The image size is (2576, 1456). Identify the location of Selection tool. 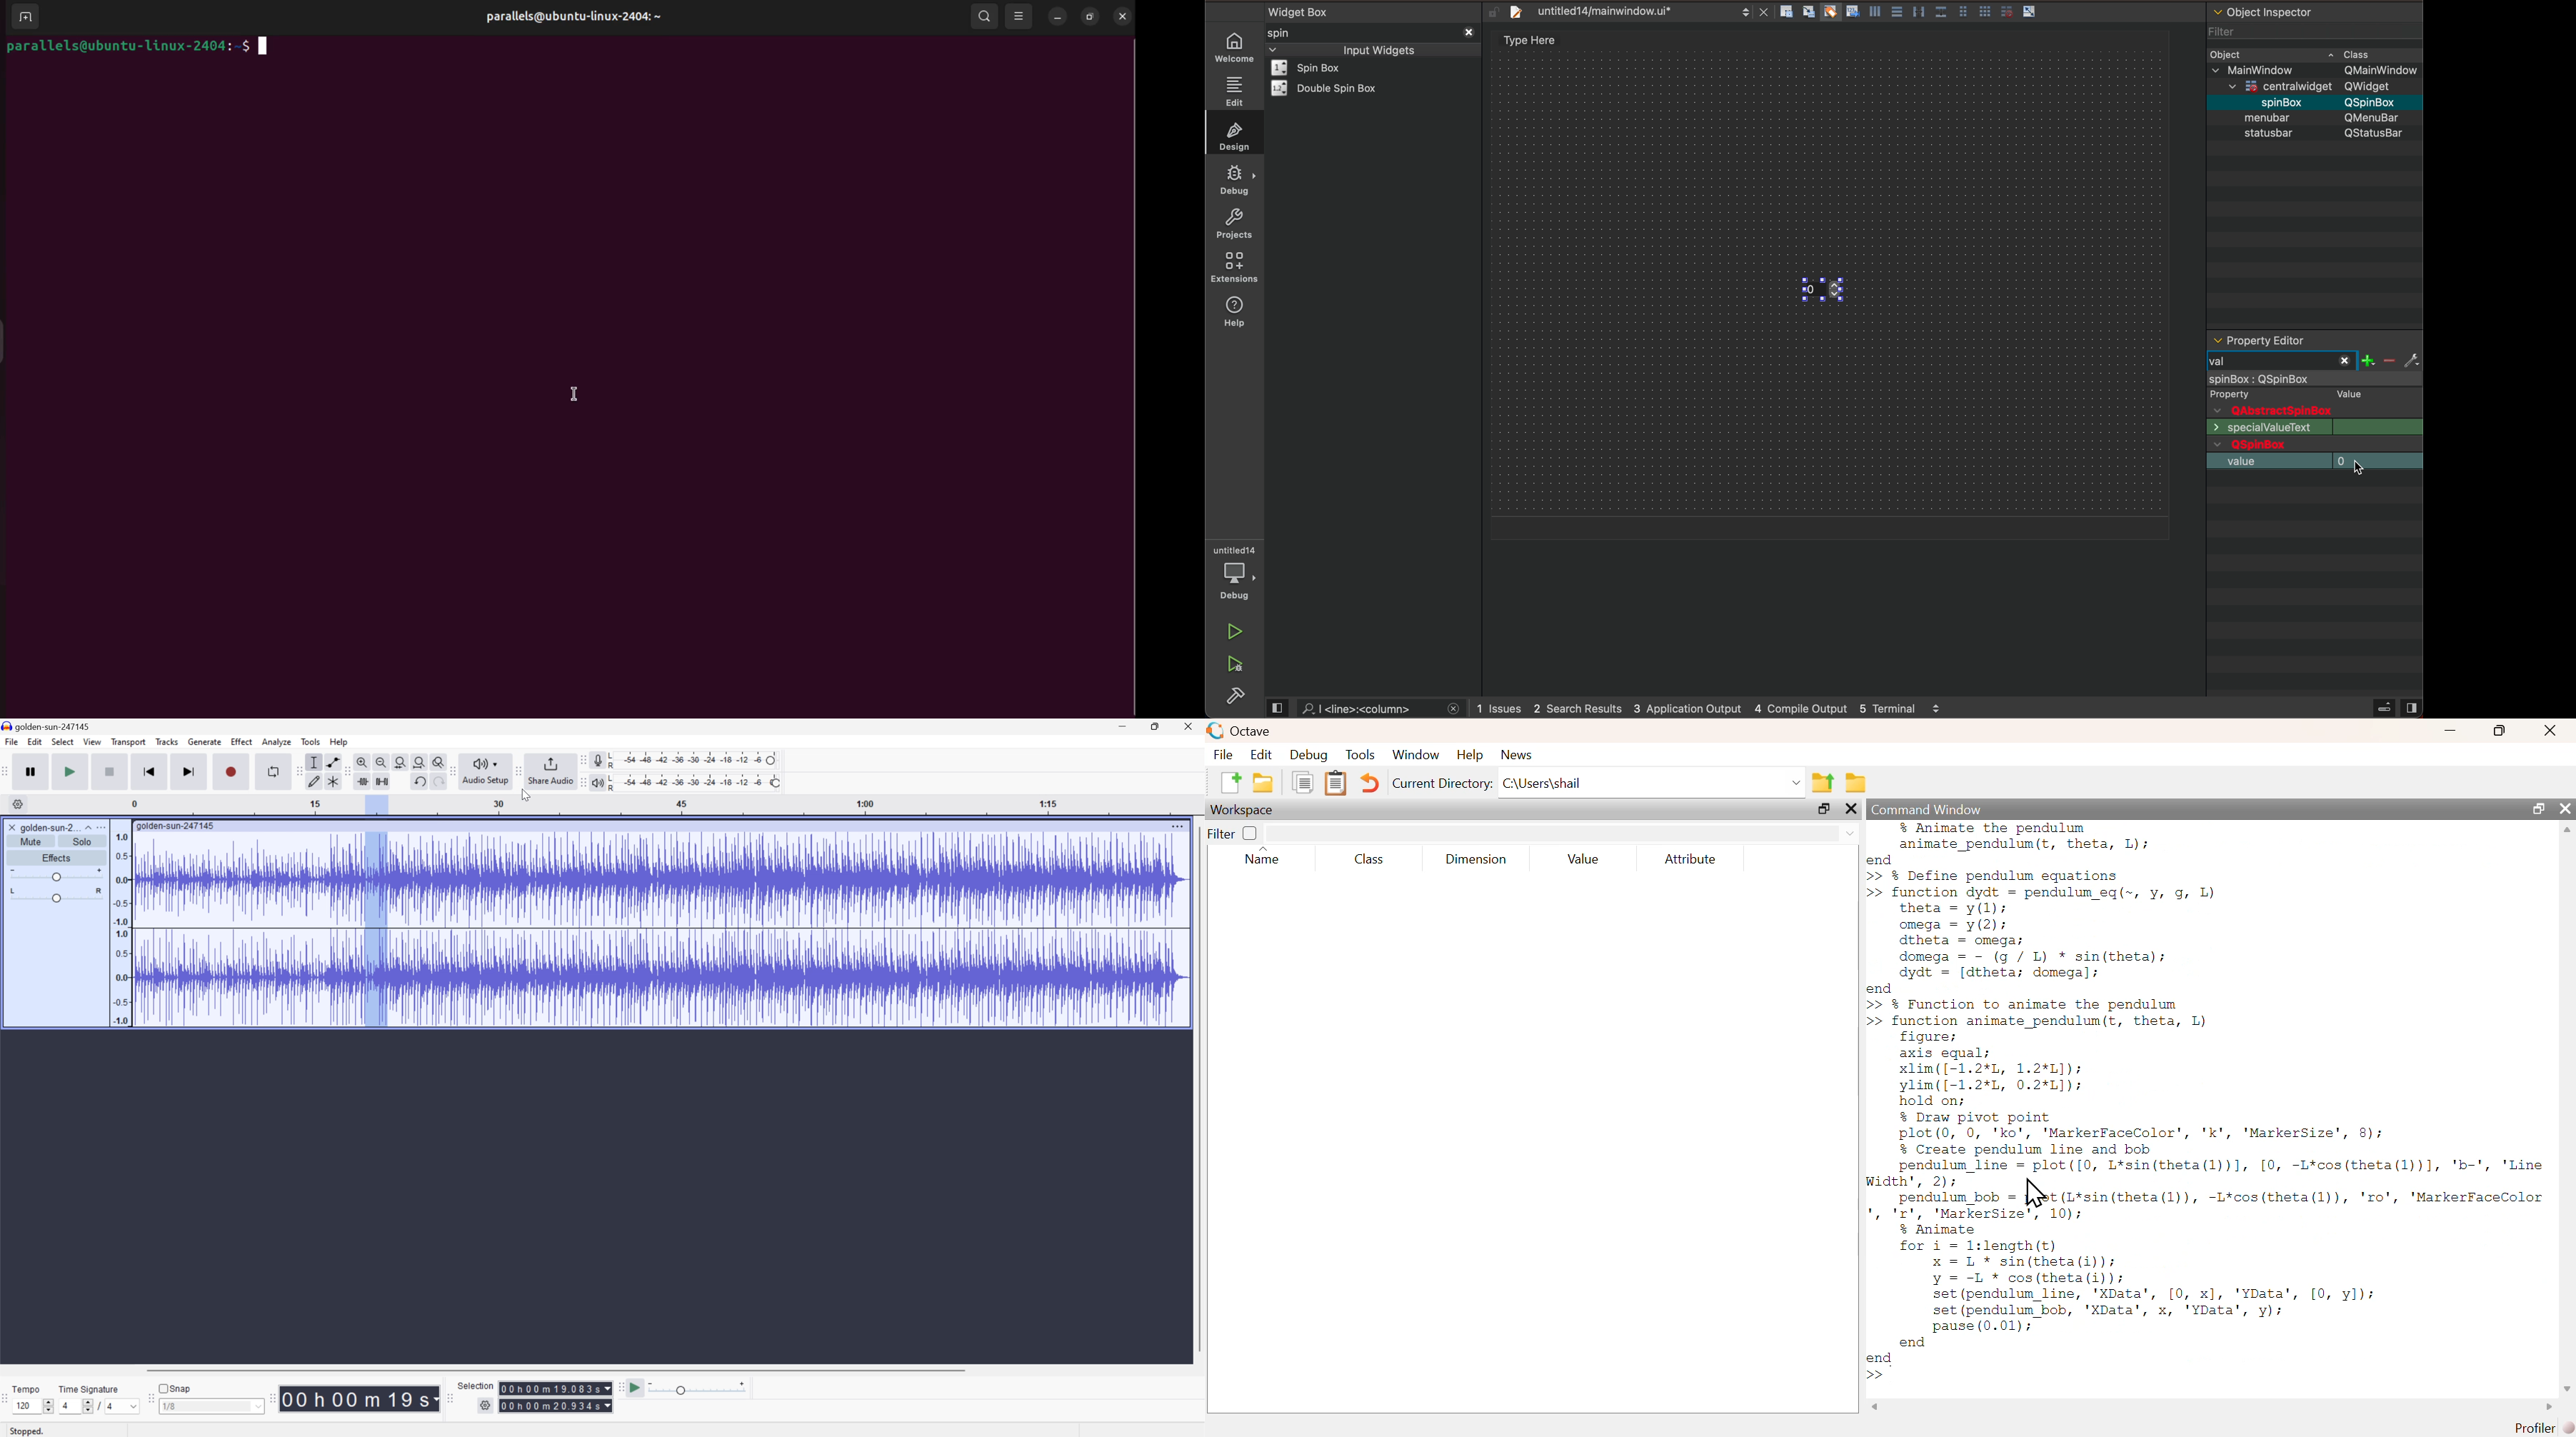
(313, 762).